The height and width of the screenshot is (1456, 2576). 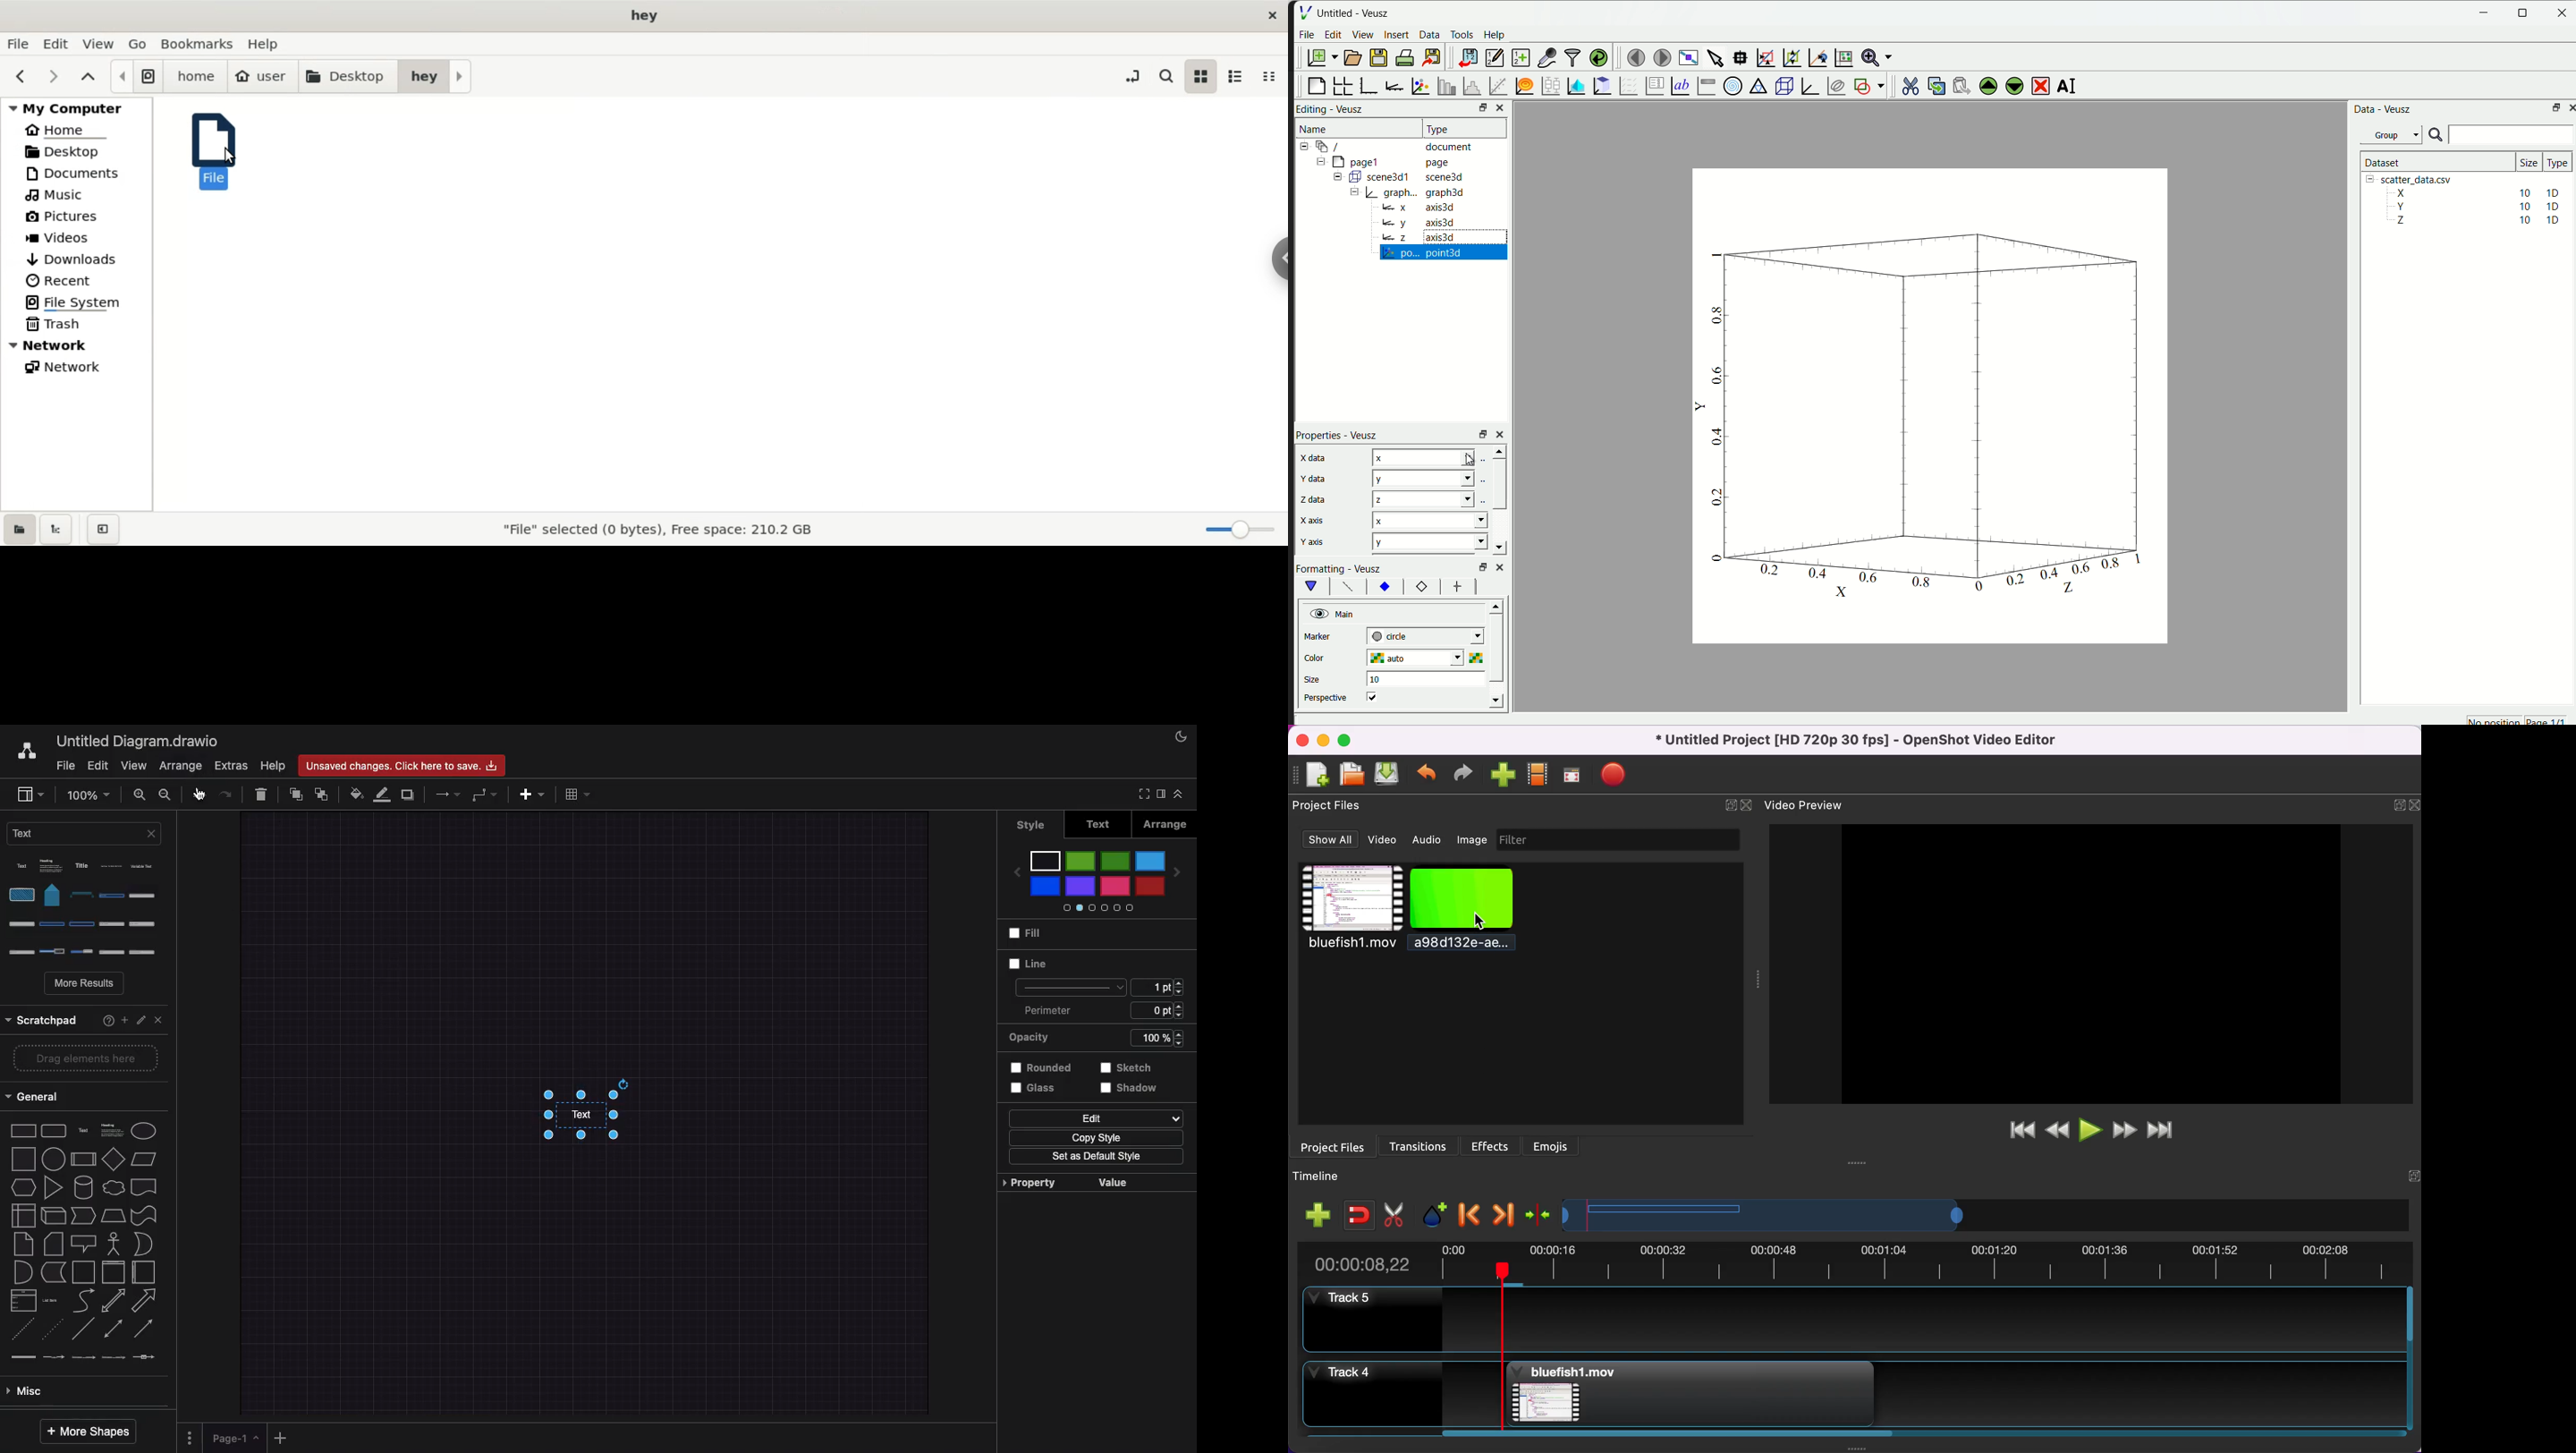 What do you see at coordinates (1626, 86) in the screenshot?
I see `plot a vector field` at bounding box center [1626, 86].